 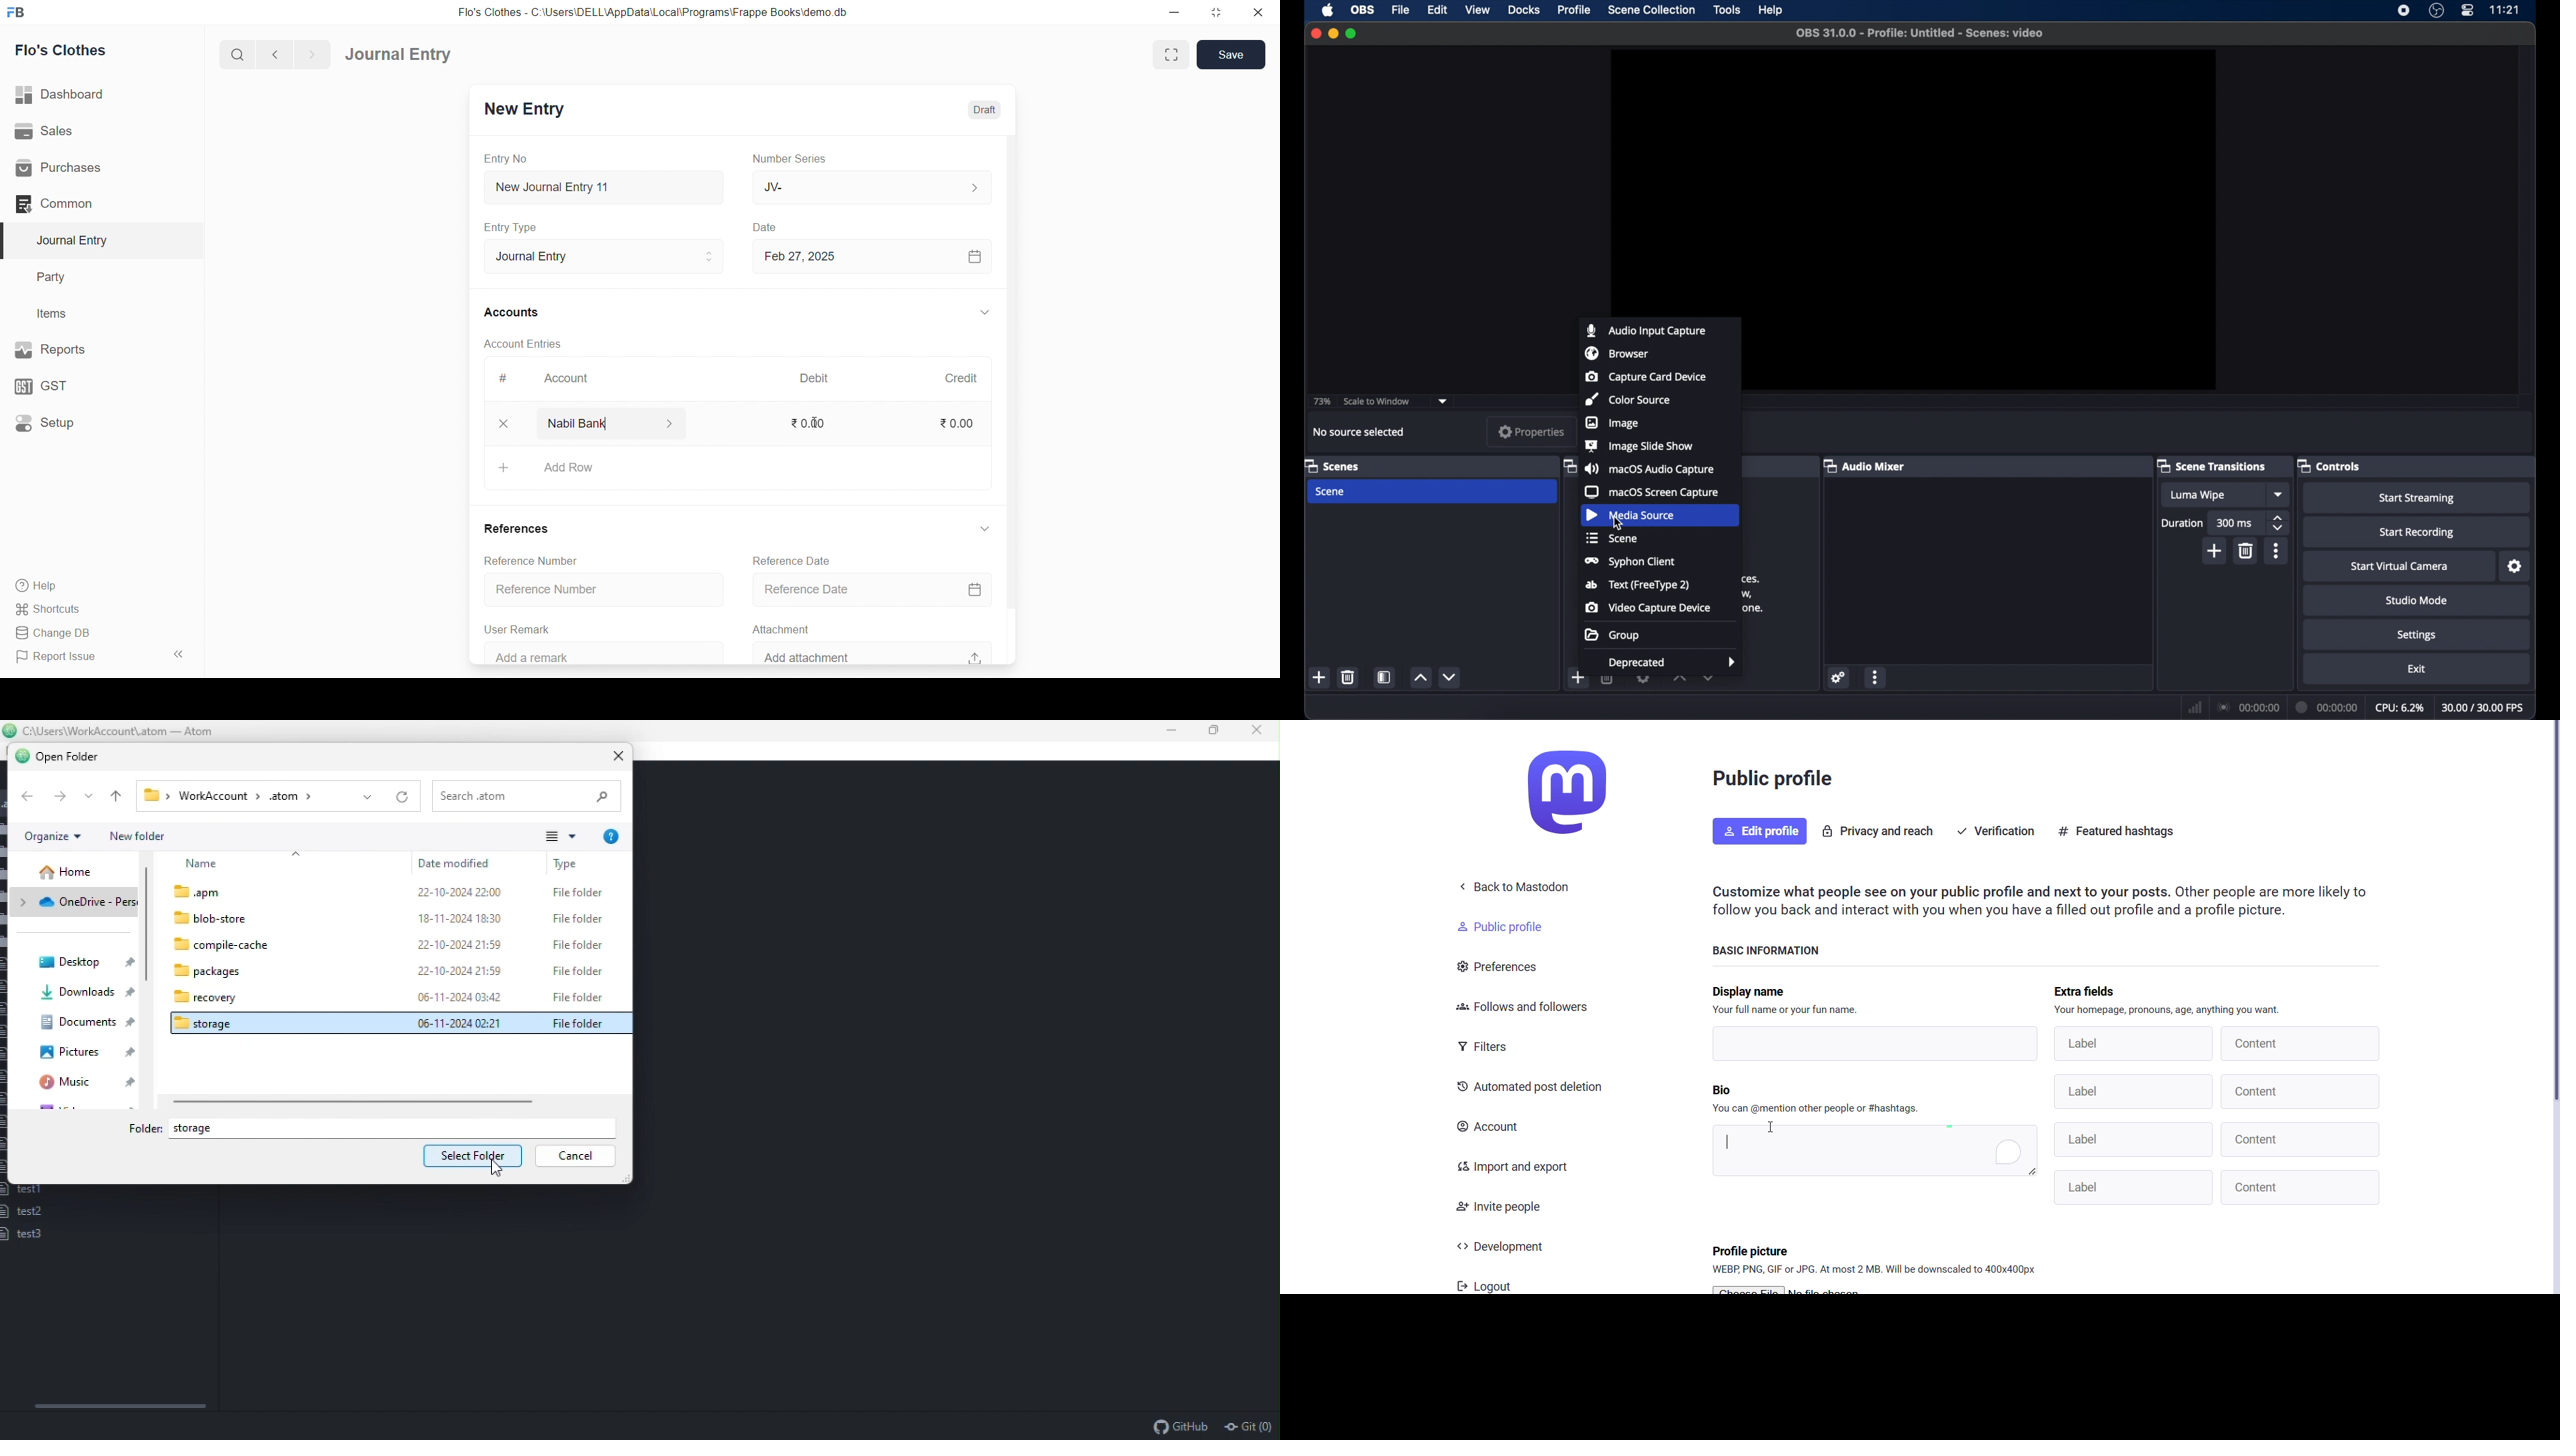 What do you see at coordinates (1216, 11) in the screenshot?
I see `resize` at bounding box center [1216, 11].